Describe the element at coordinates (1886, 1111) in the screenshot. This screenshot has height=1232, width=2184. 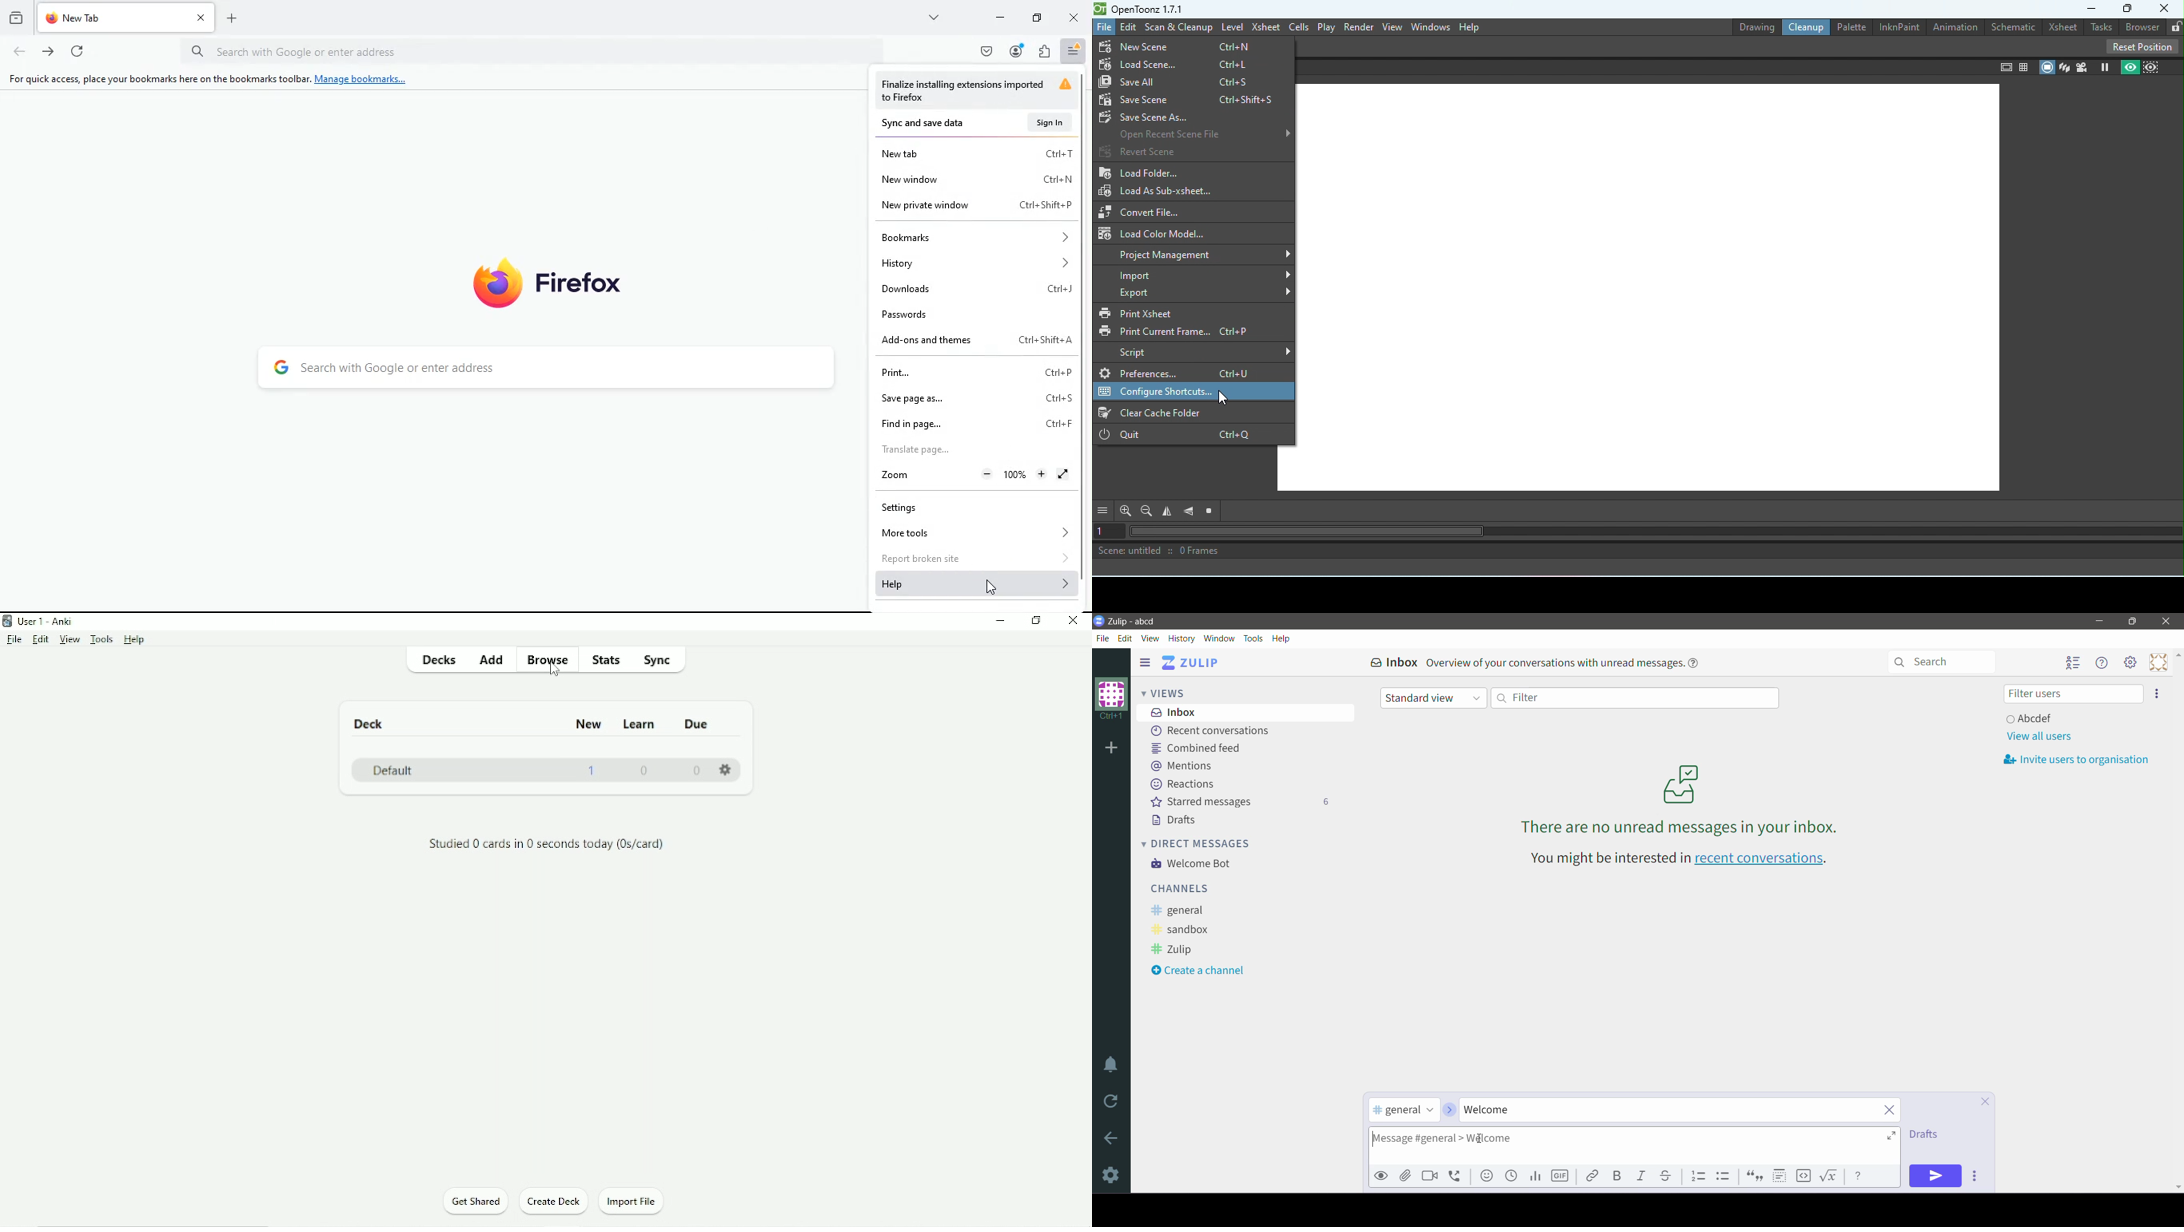
I see `Clear Topic` at that location.